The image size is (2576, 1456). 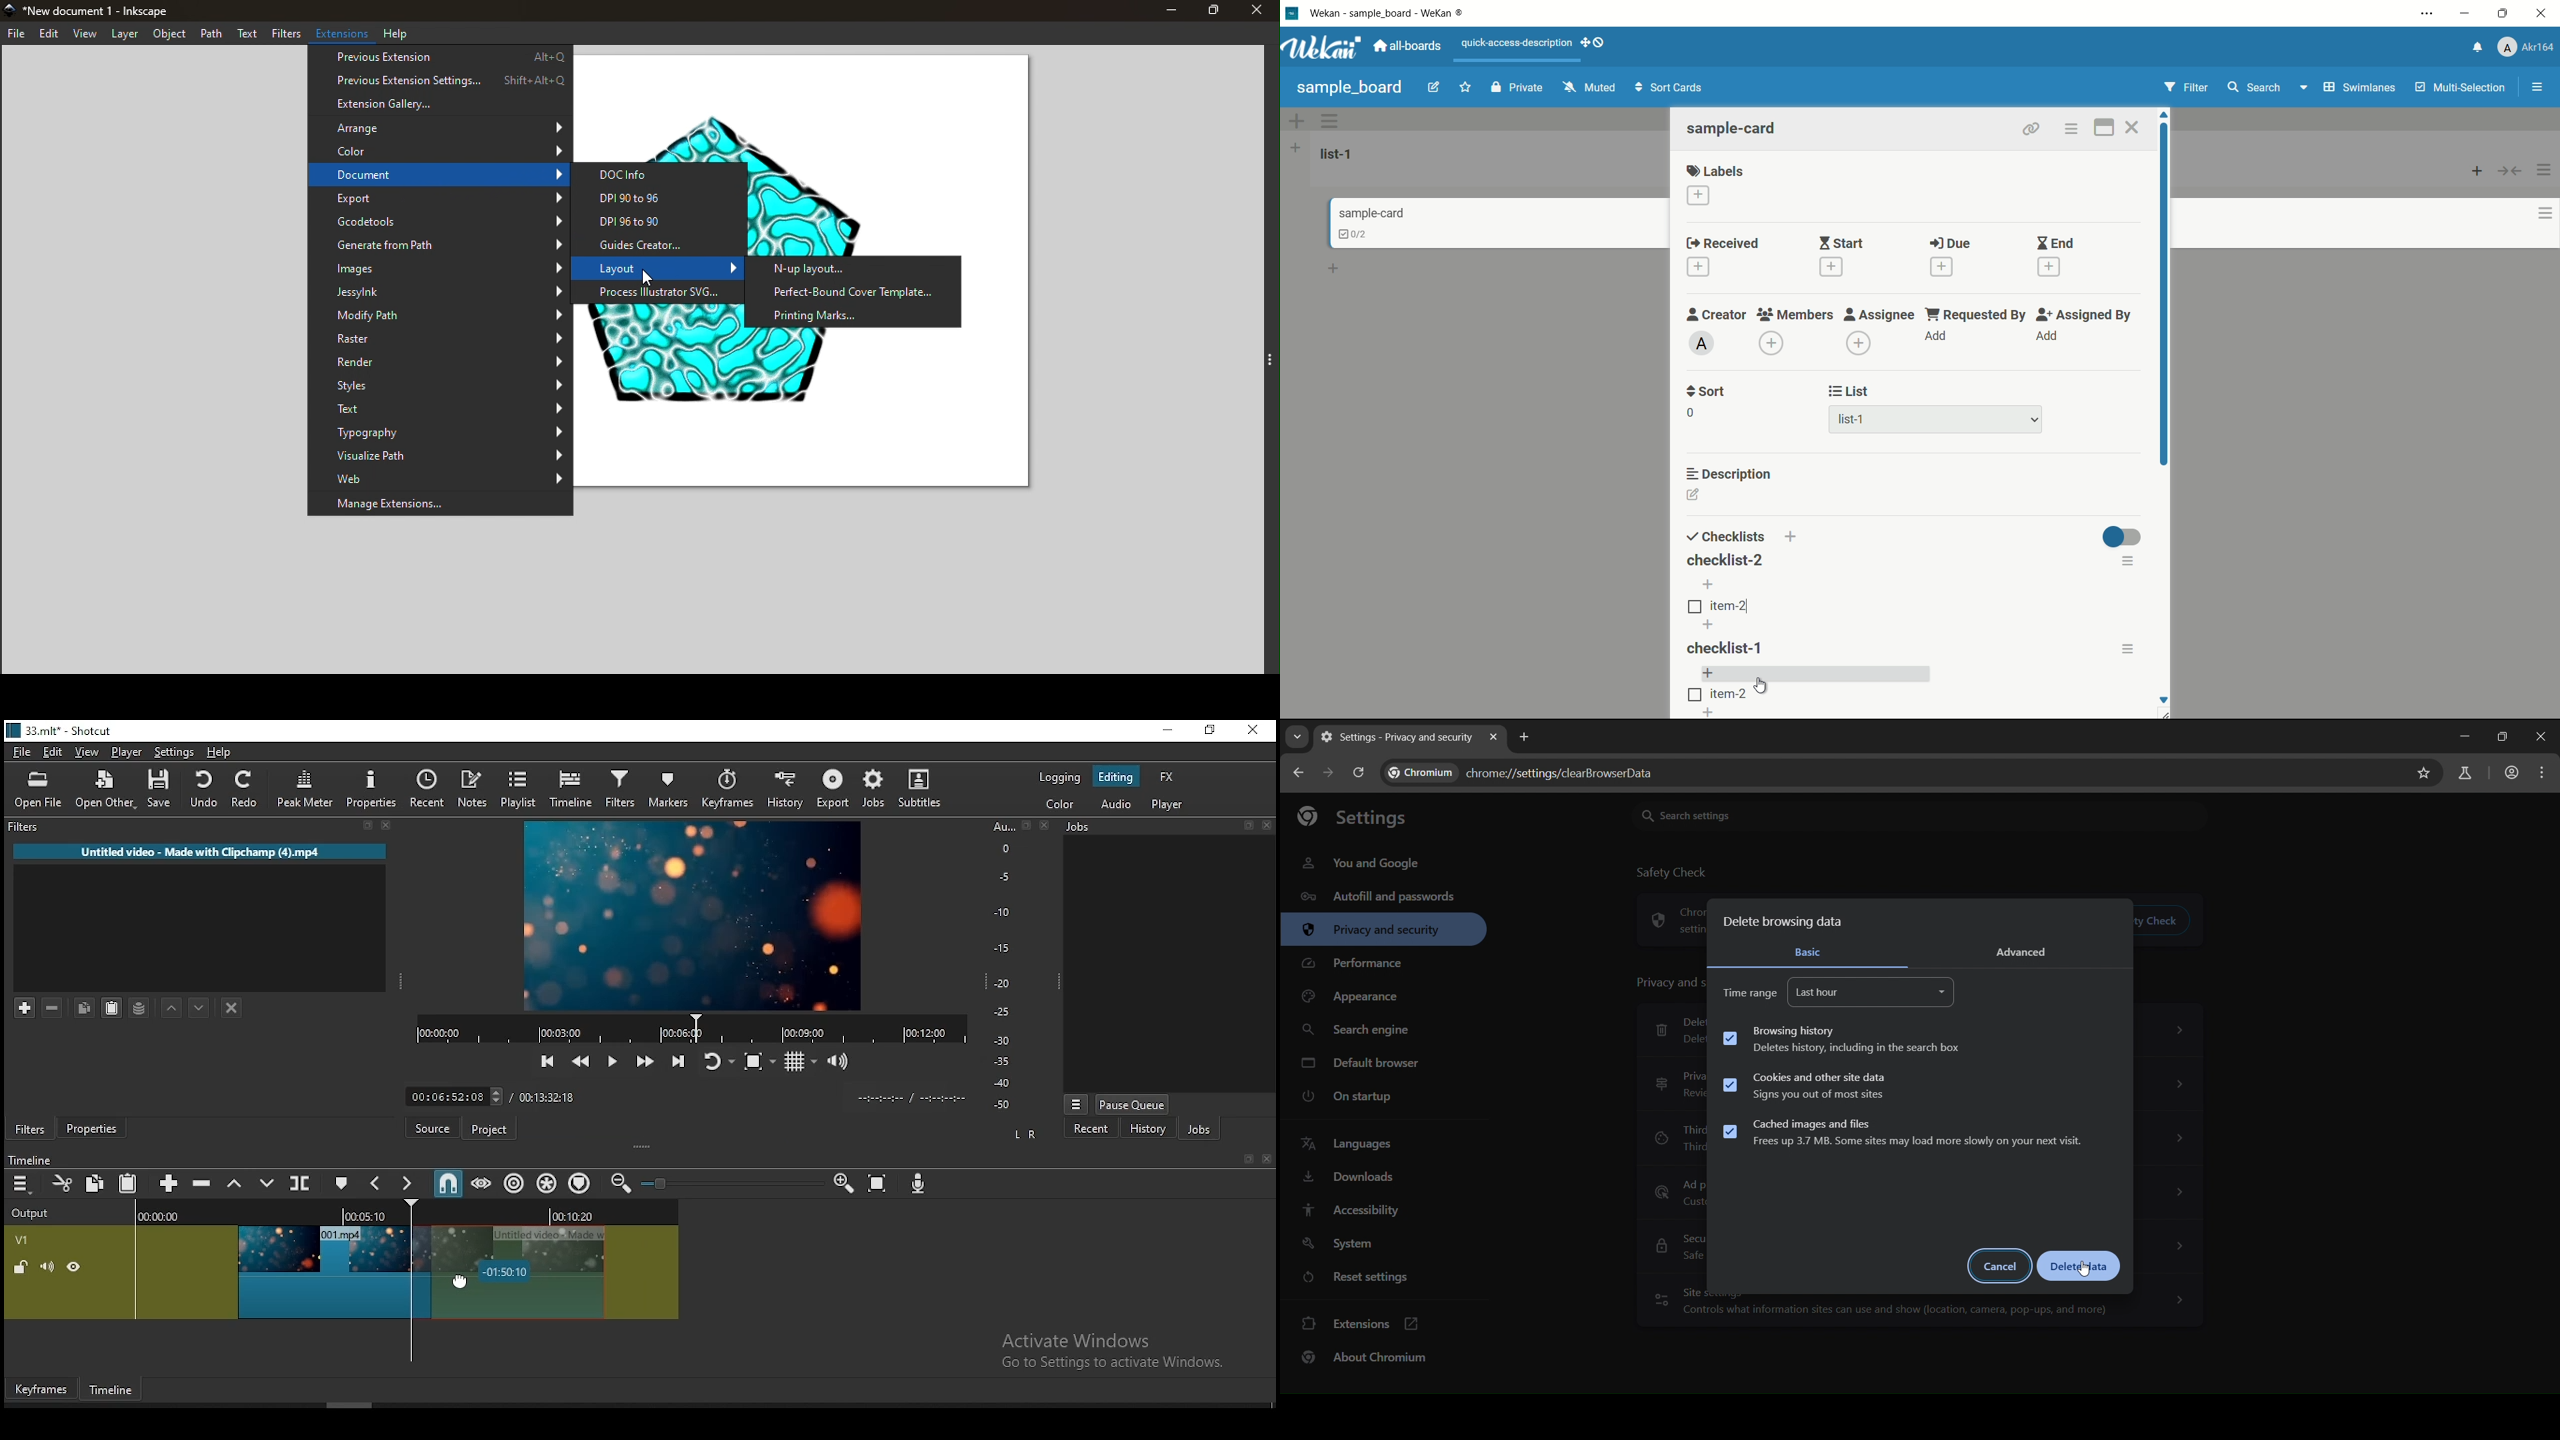 What do you see at coordinates (1595, 41) in the screenshot?
I see `show-desktop-drag-handles` at bounding box center [1595, 41].